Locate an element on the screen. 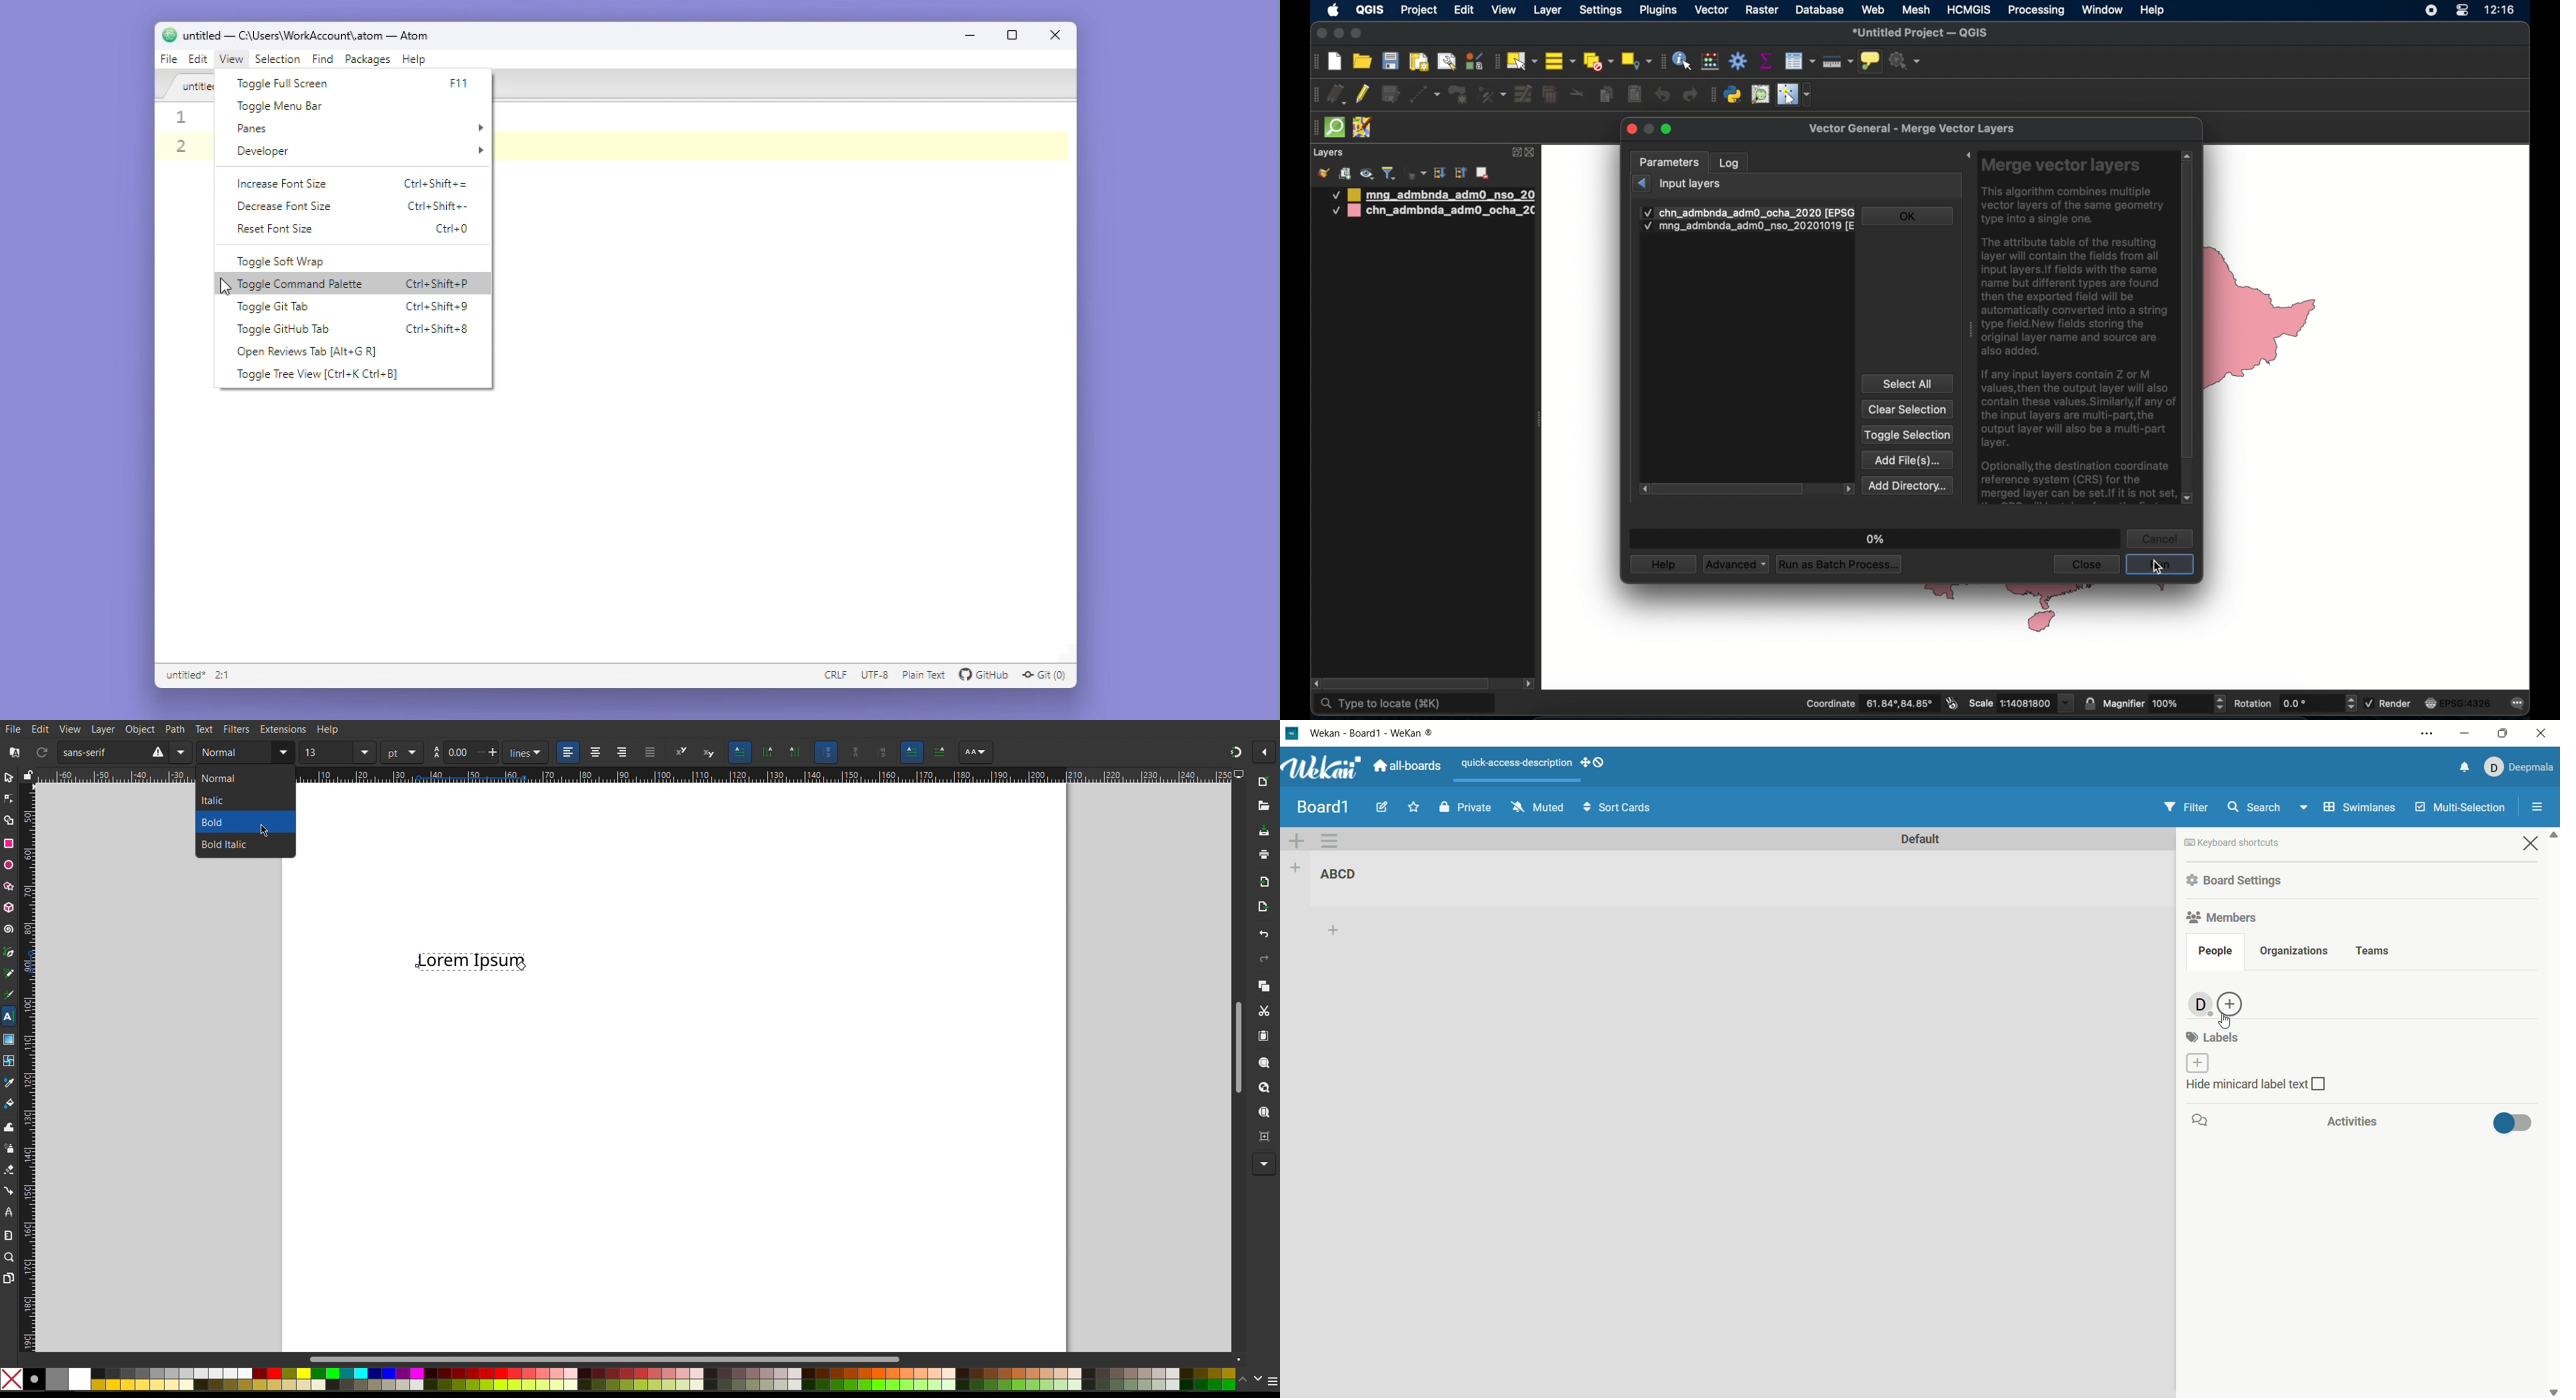  scroll box is located at coordinates (1411, 683).